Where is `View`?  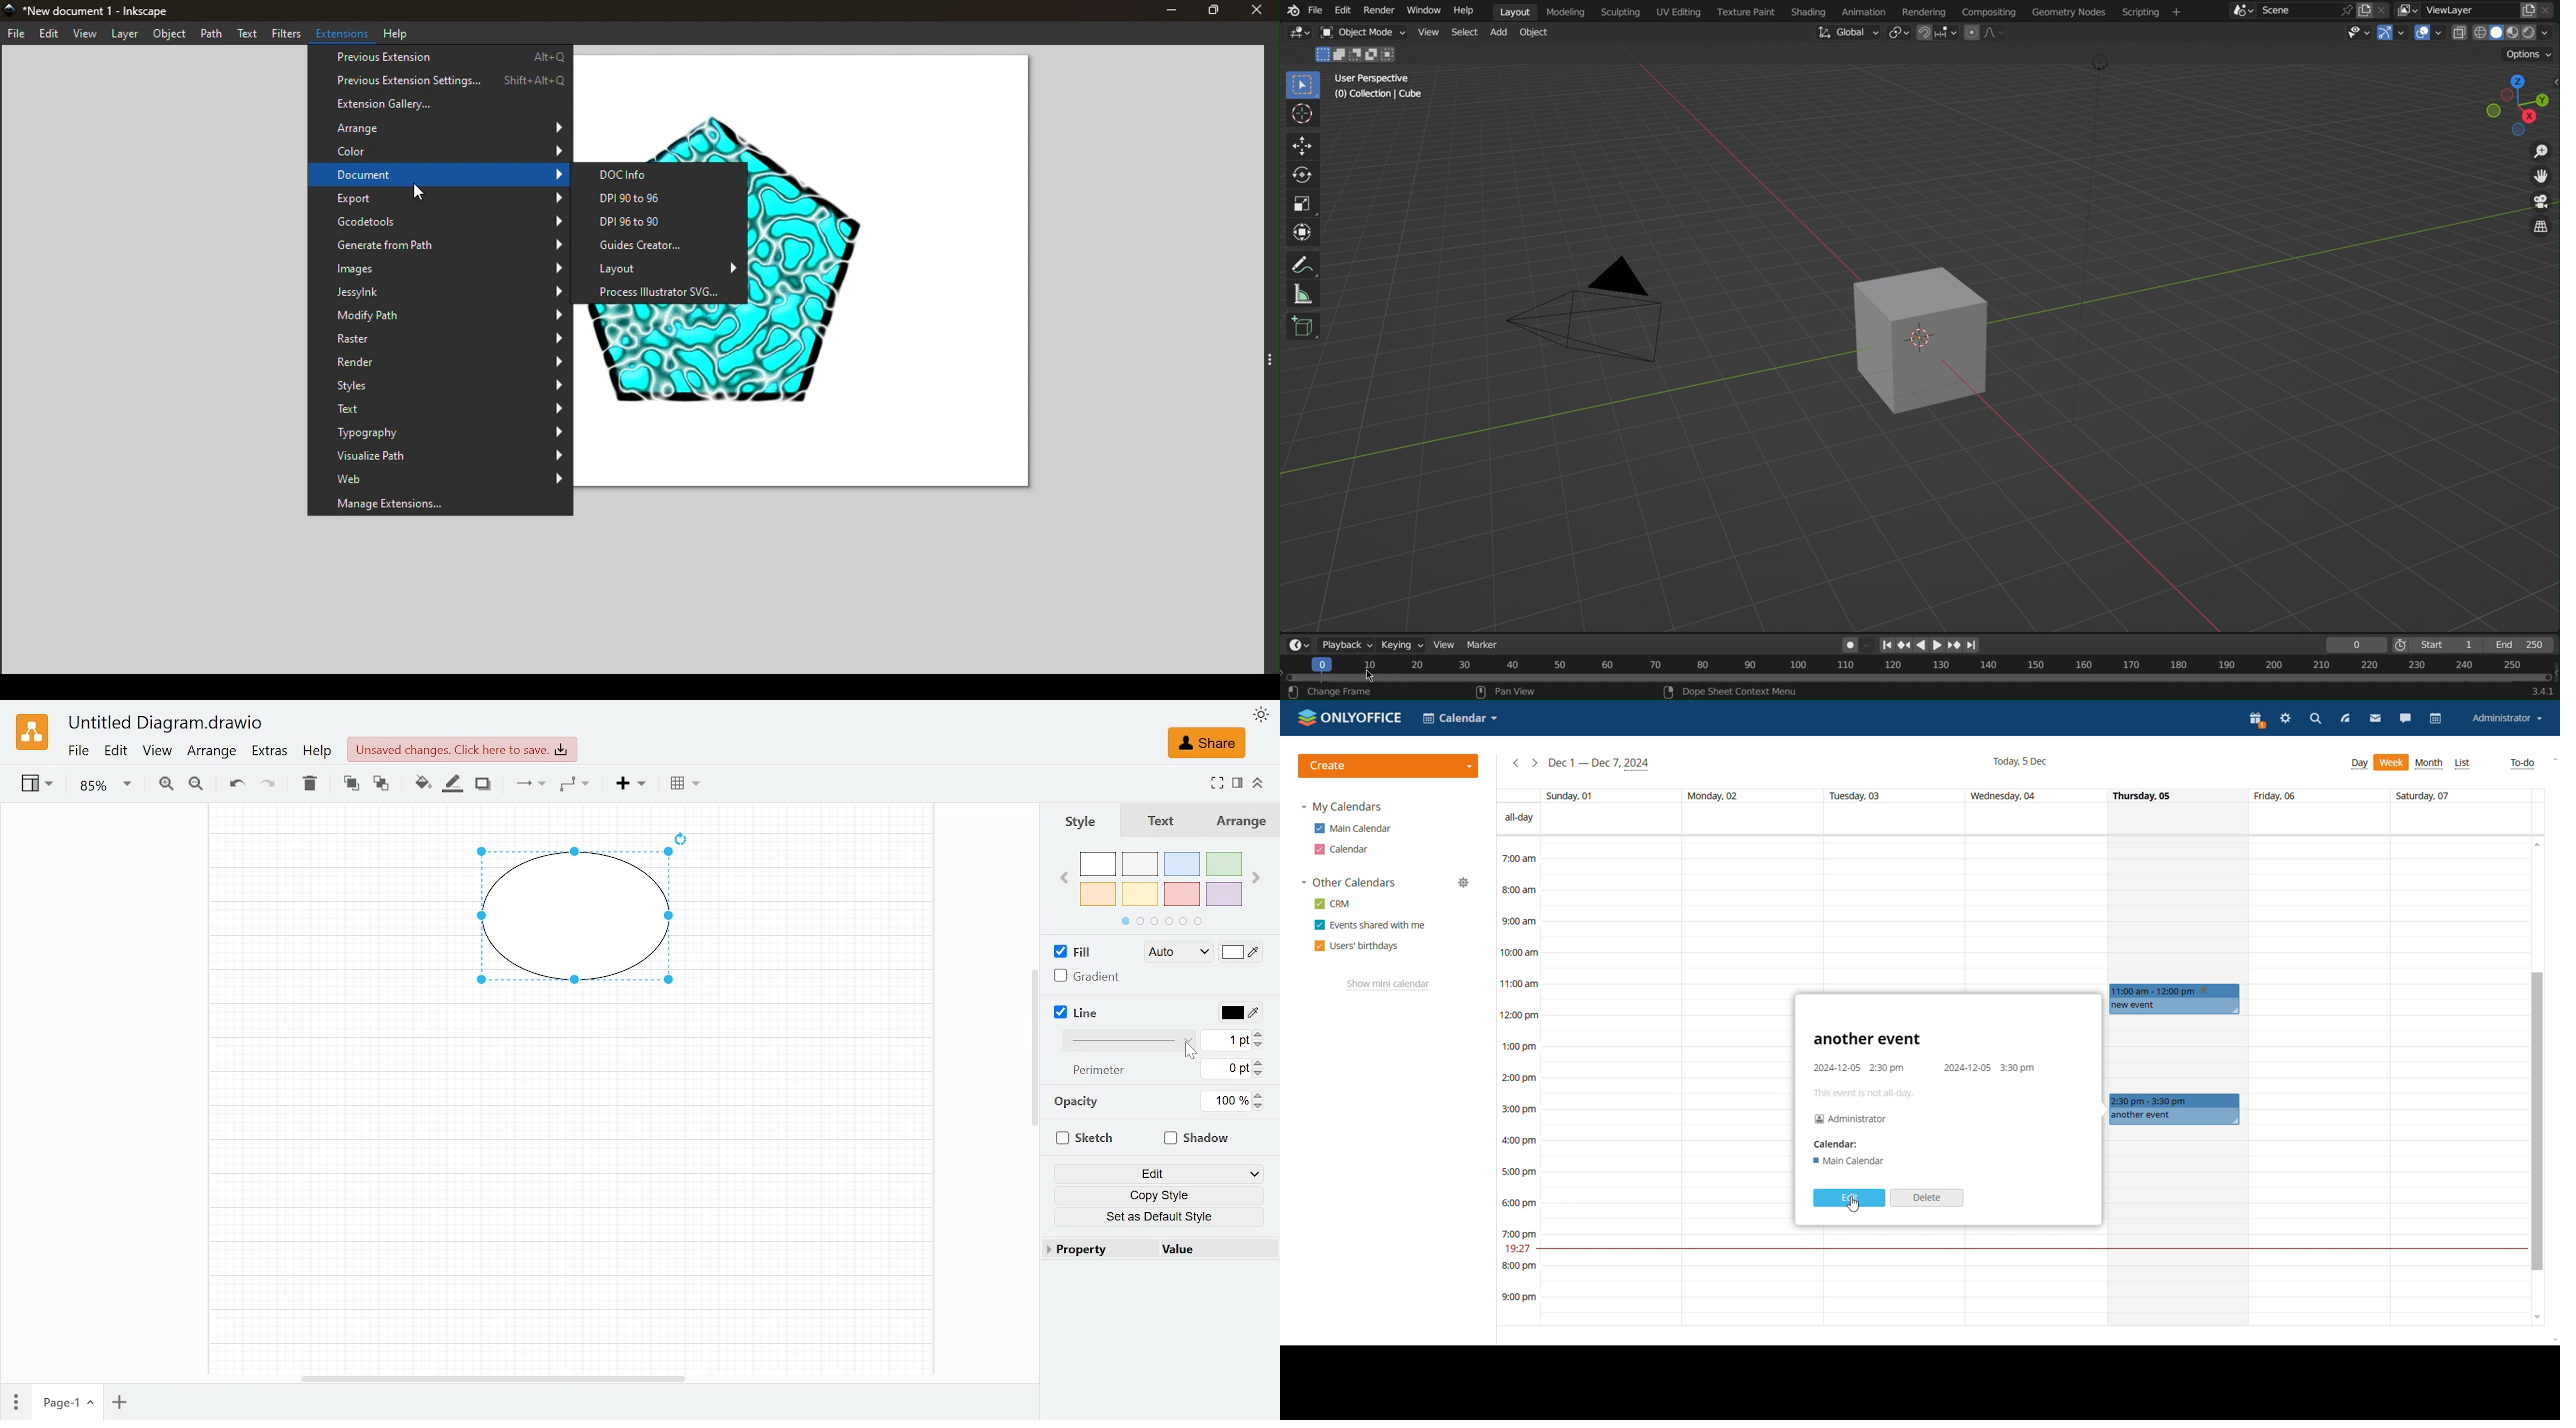
View is located at coordinates (87, 34).